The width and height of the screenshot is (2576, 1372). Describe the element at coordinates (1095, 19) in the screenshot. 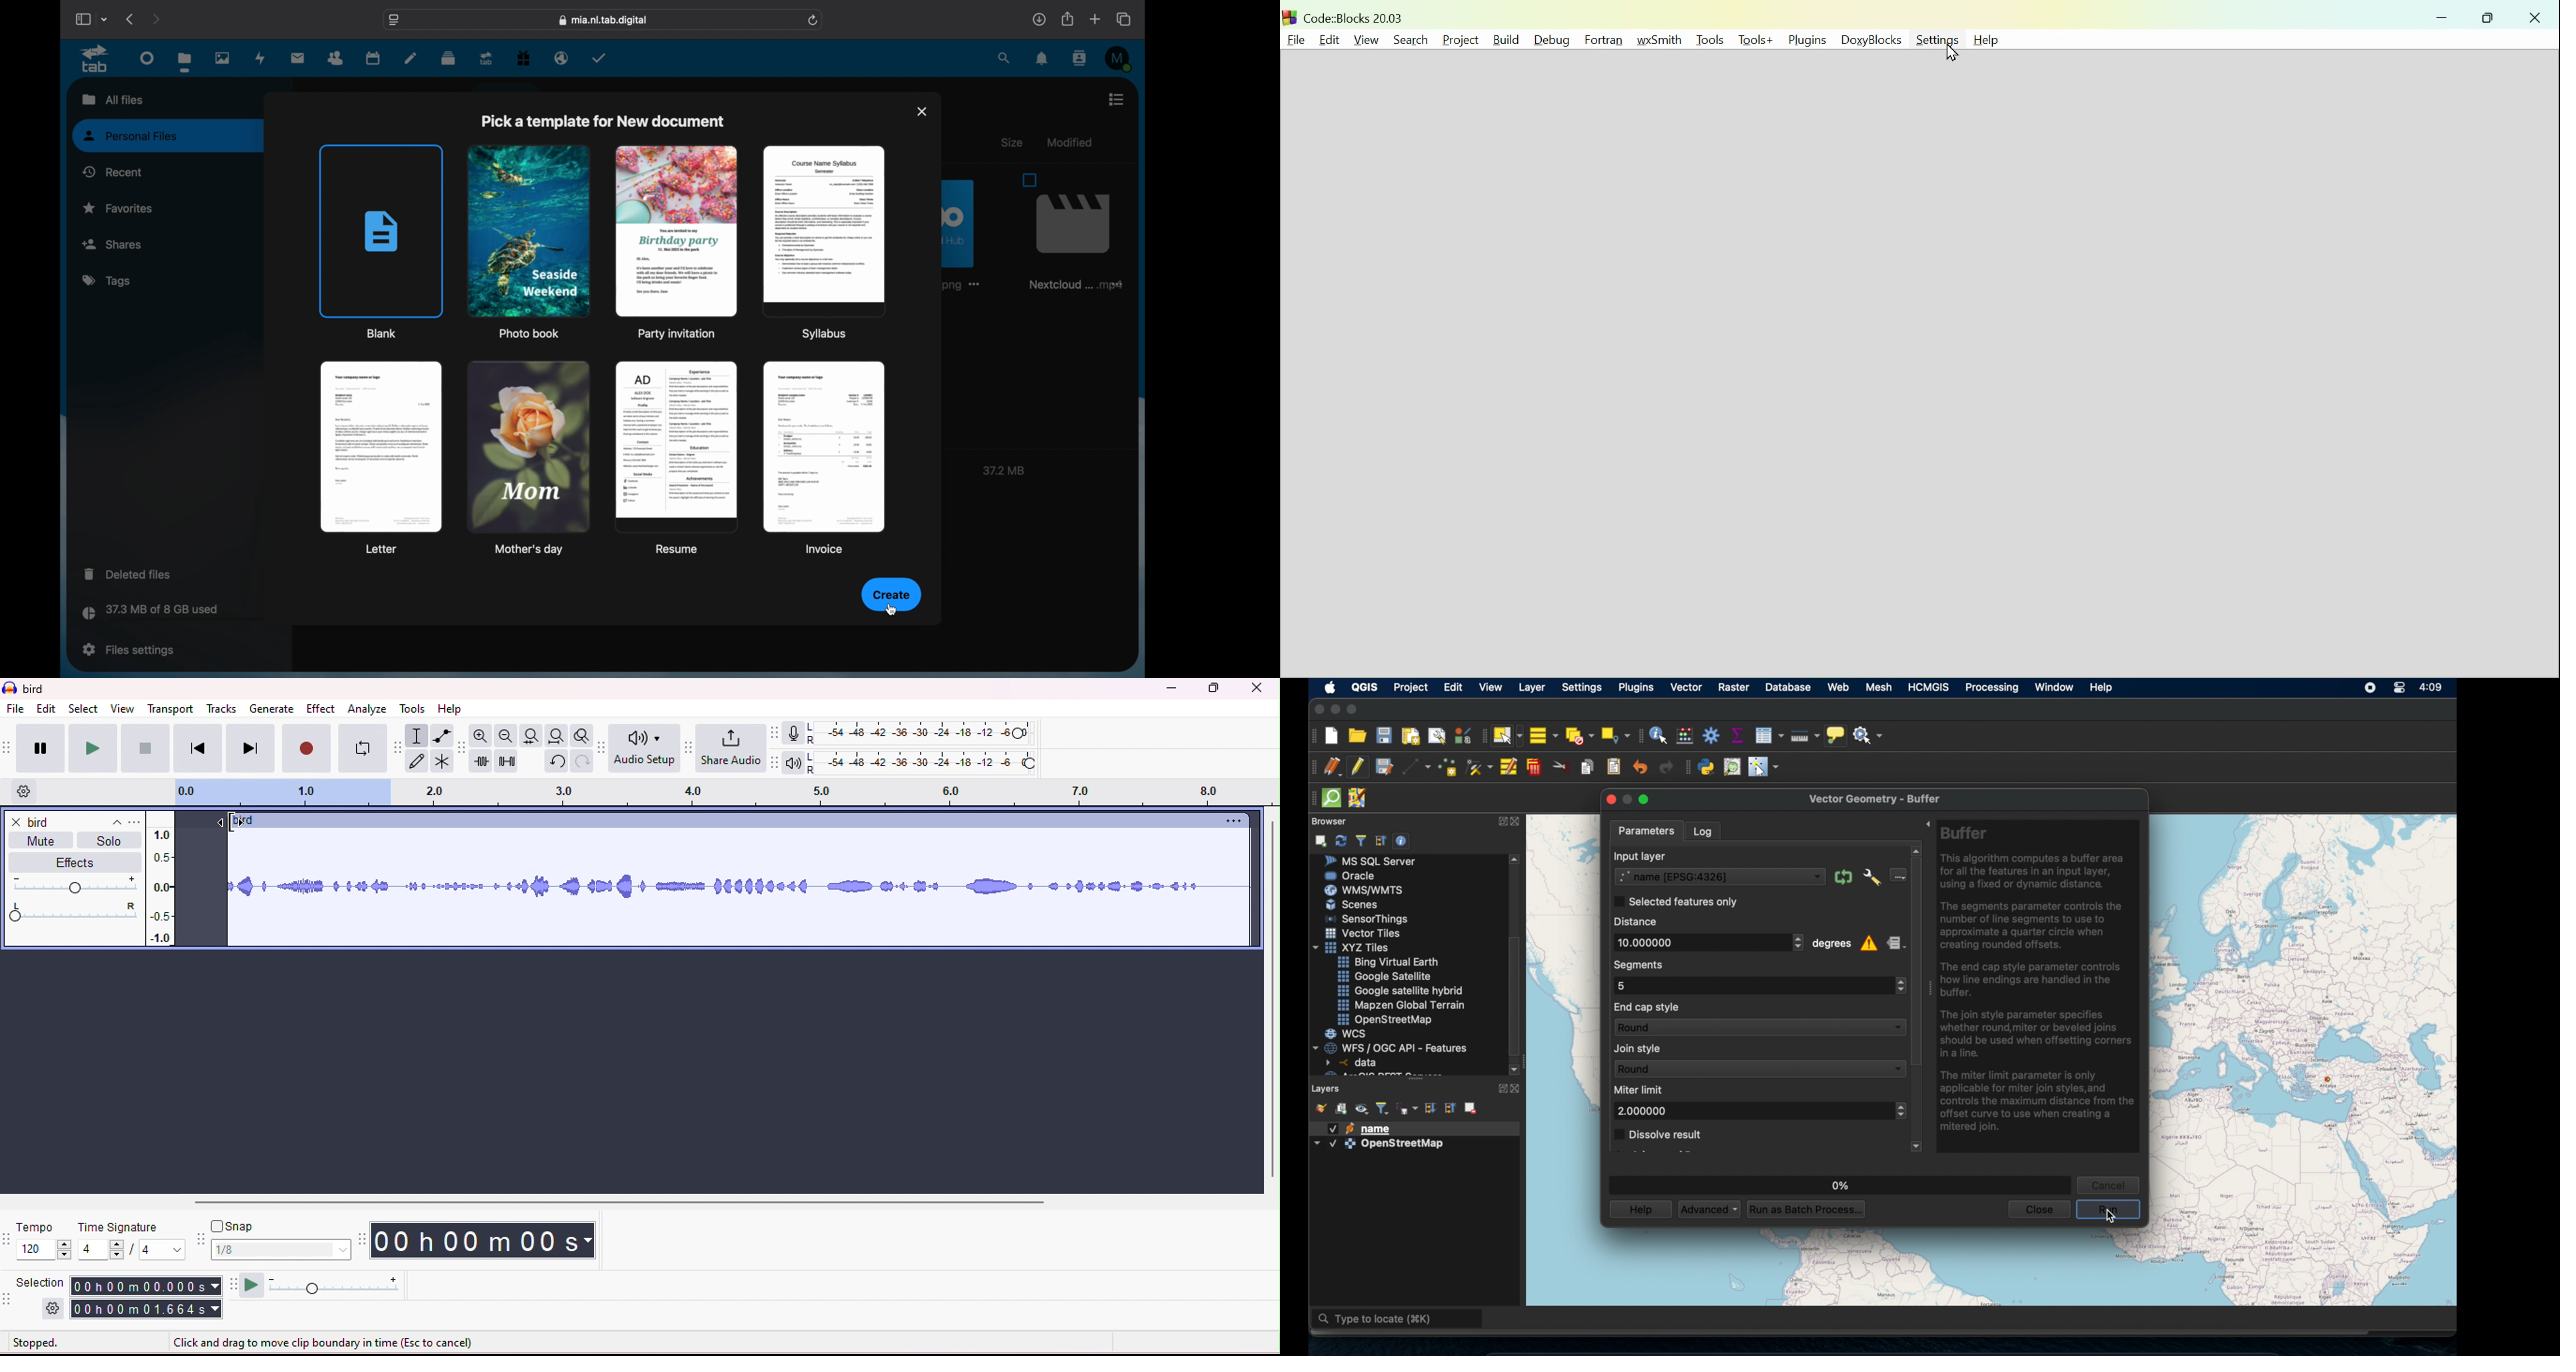

I see `new tab` at that location.